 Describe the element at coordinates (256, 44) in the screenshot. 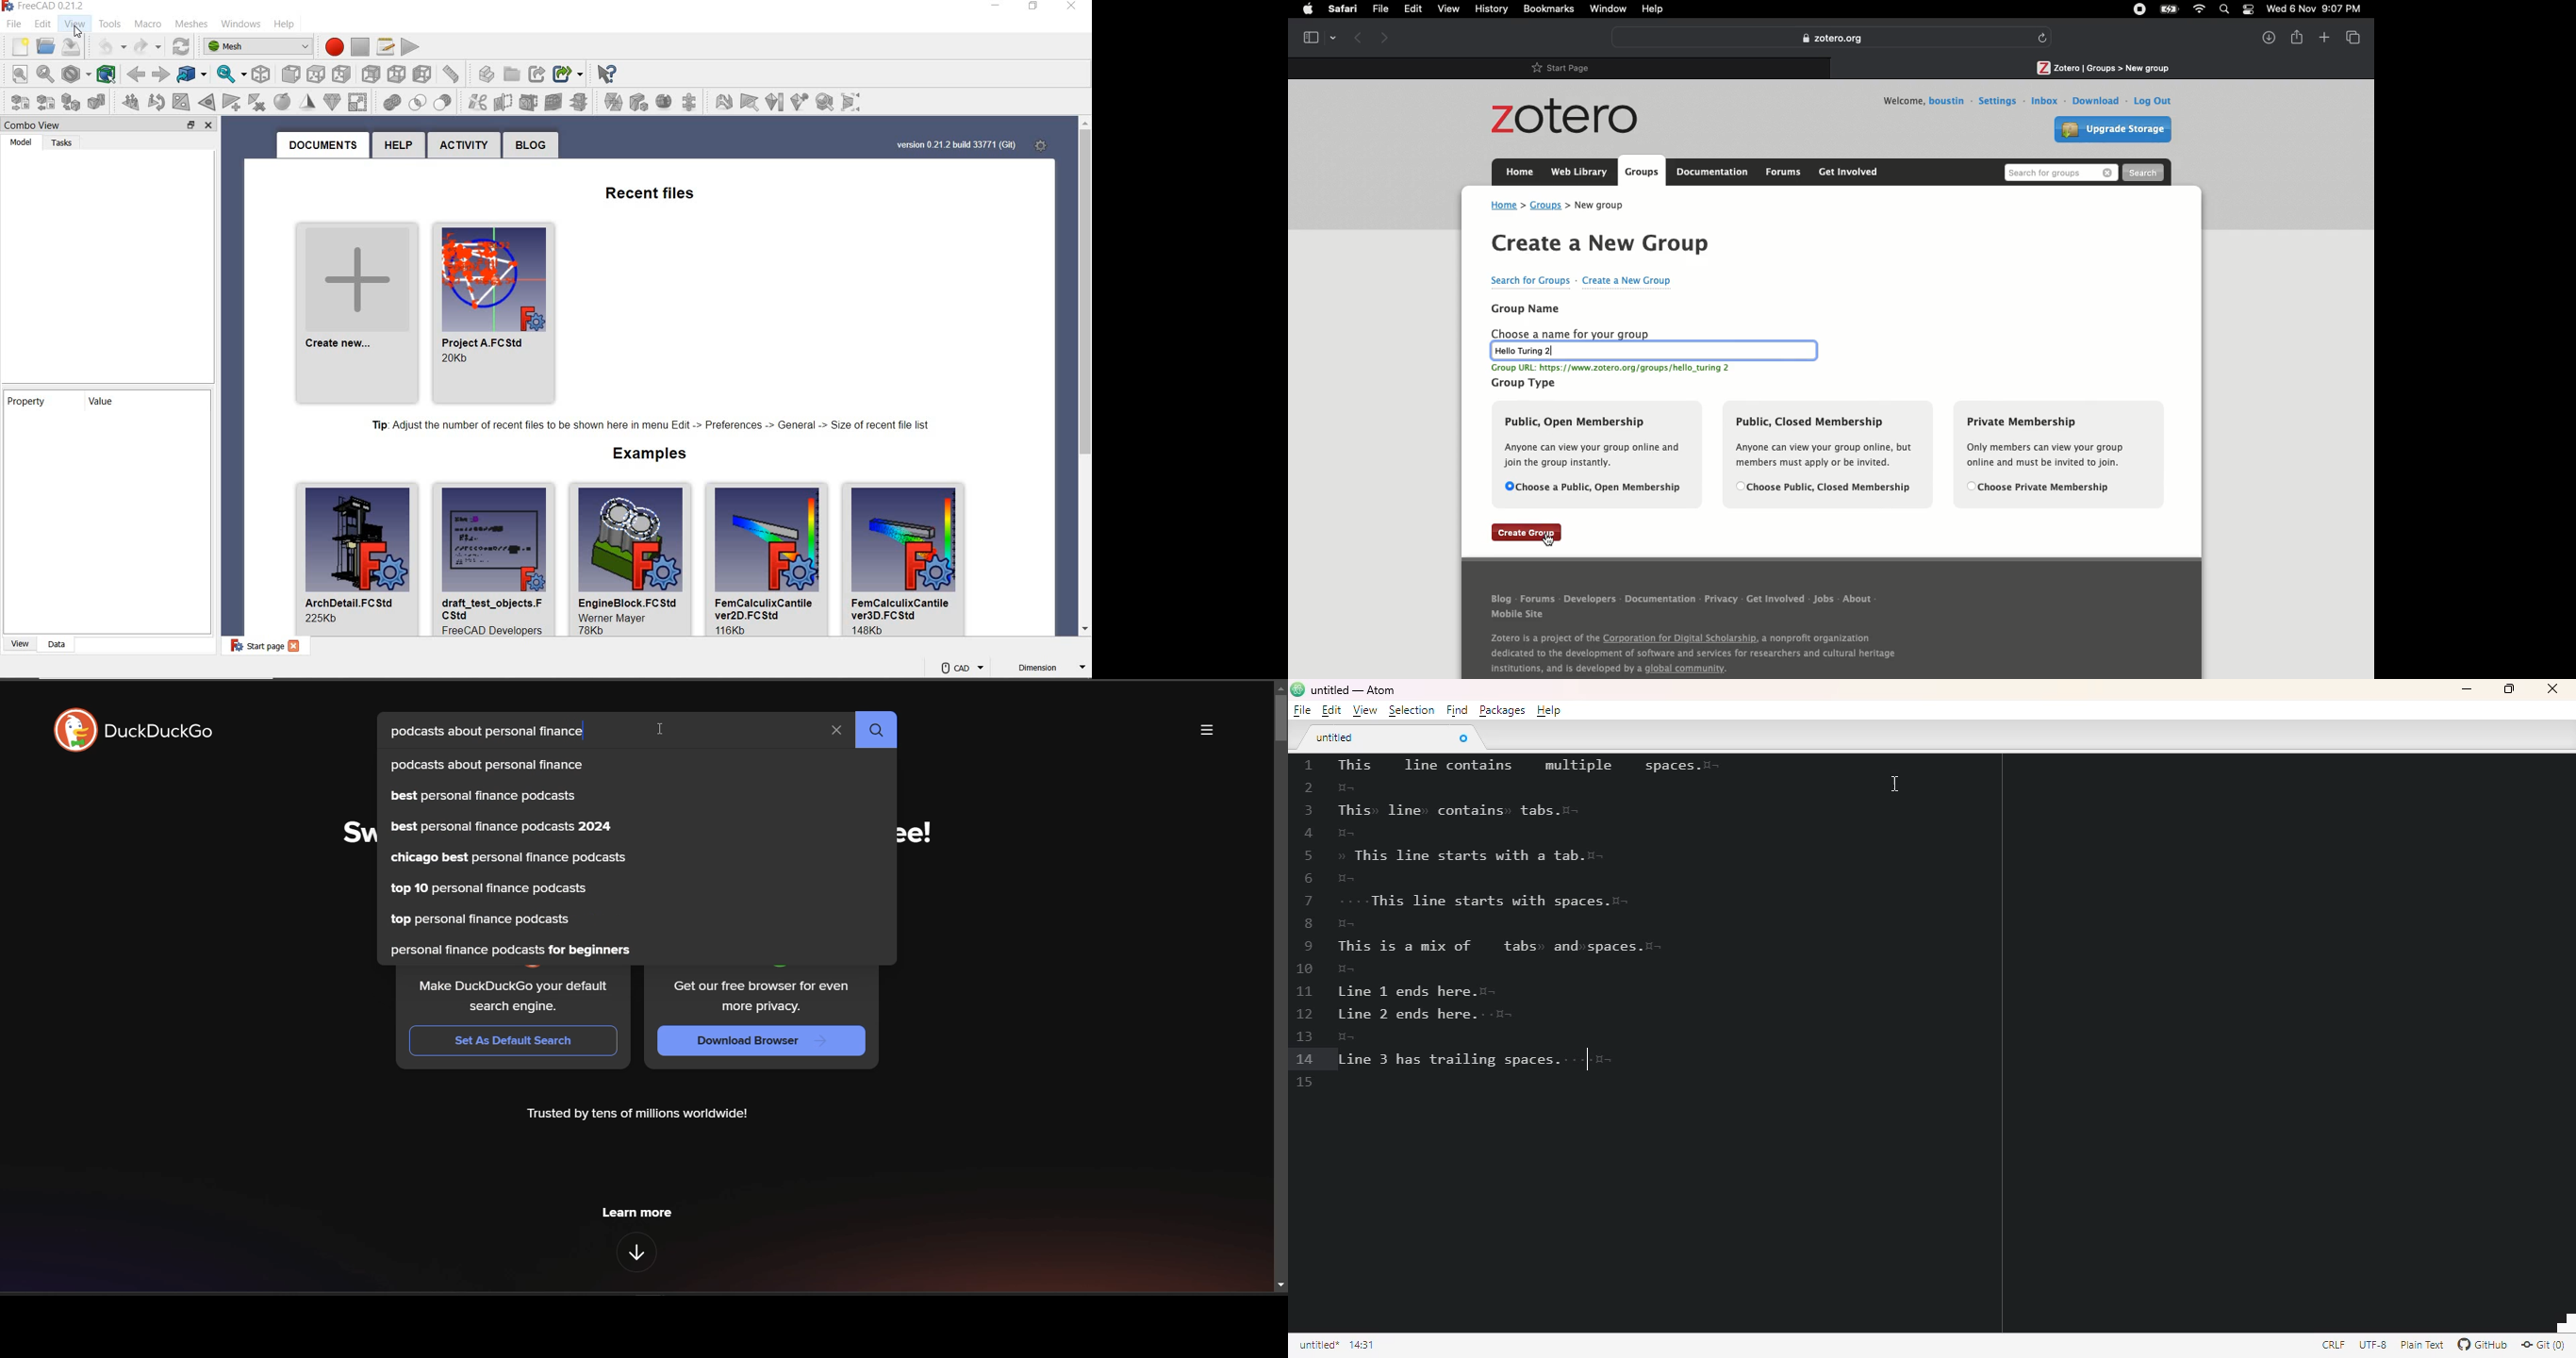

I see `switch between workbenches` at that location.